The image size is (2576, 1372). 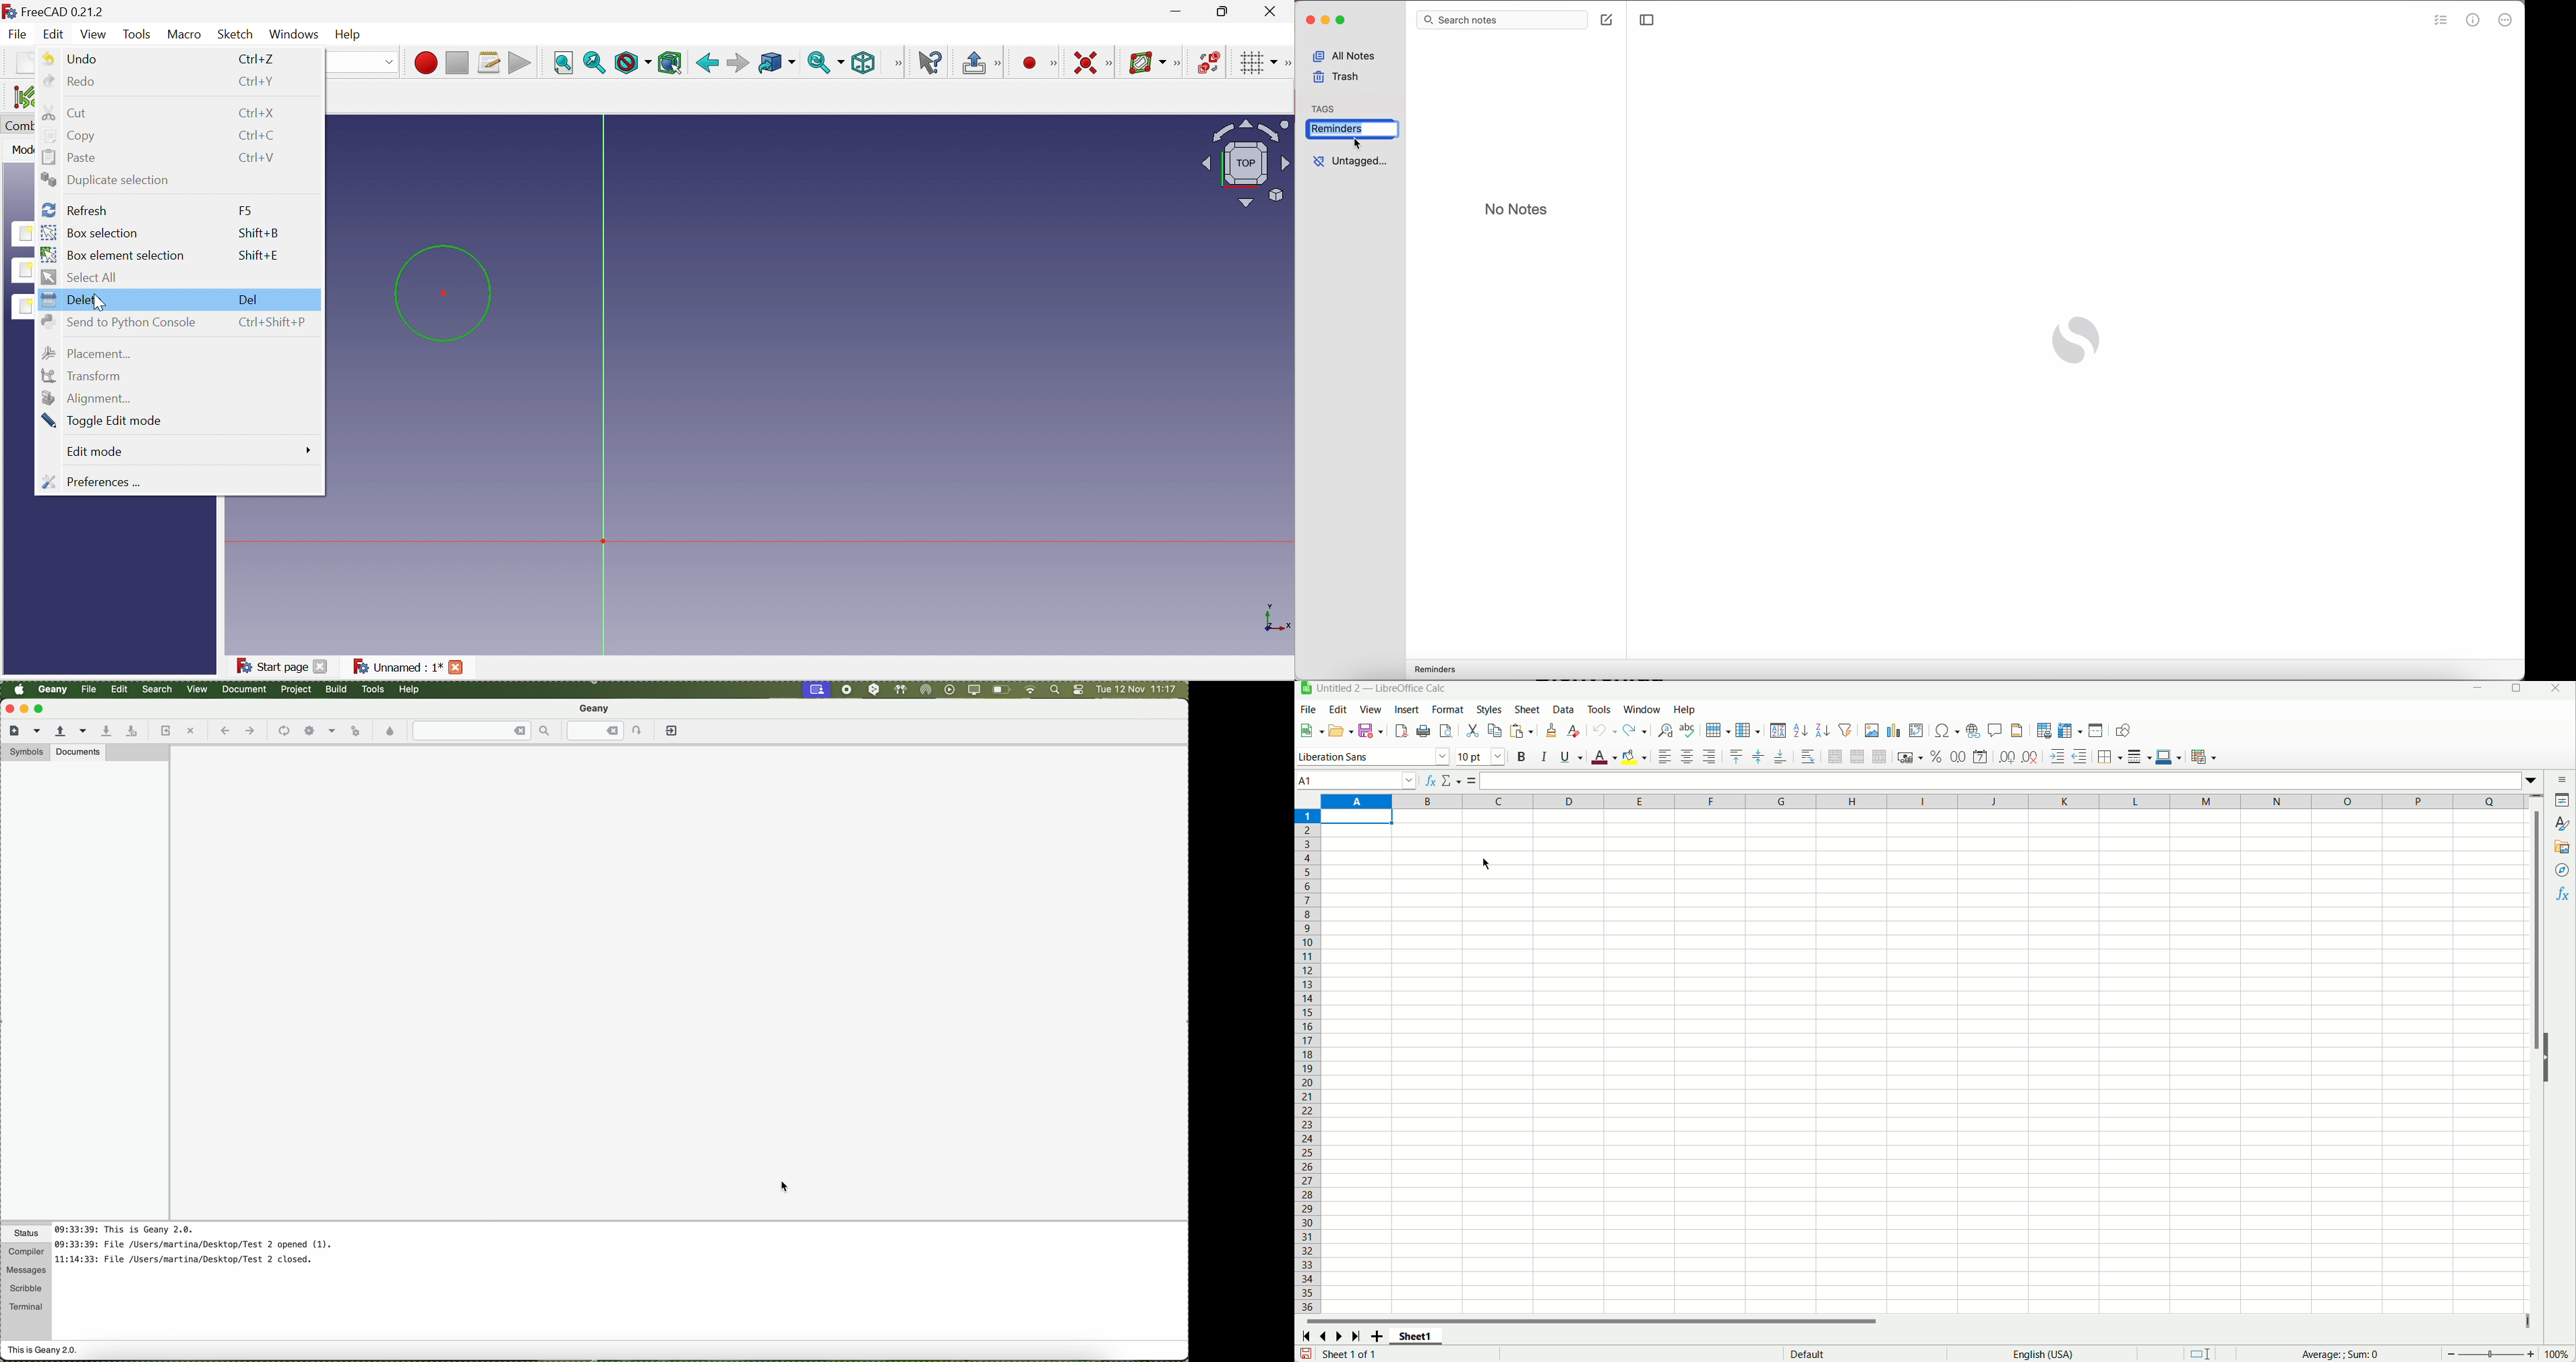 I want to click on more options, so click(x=2506, y=21).